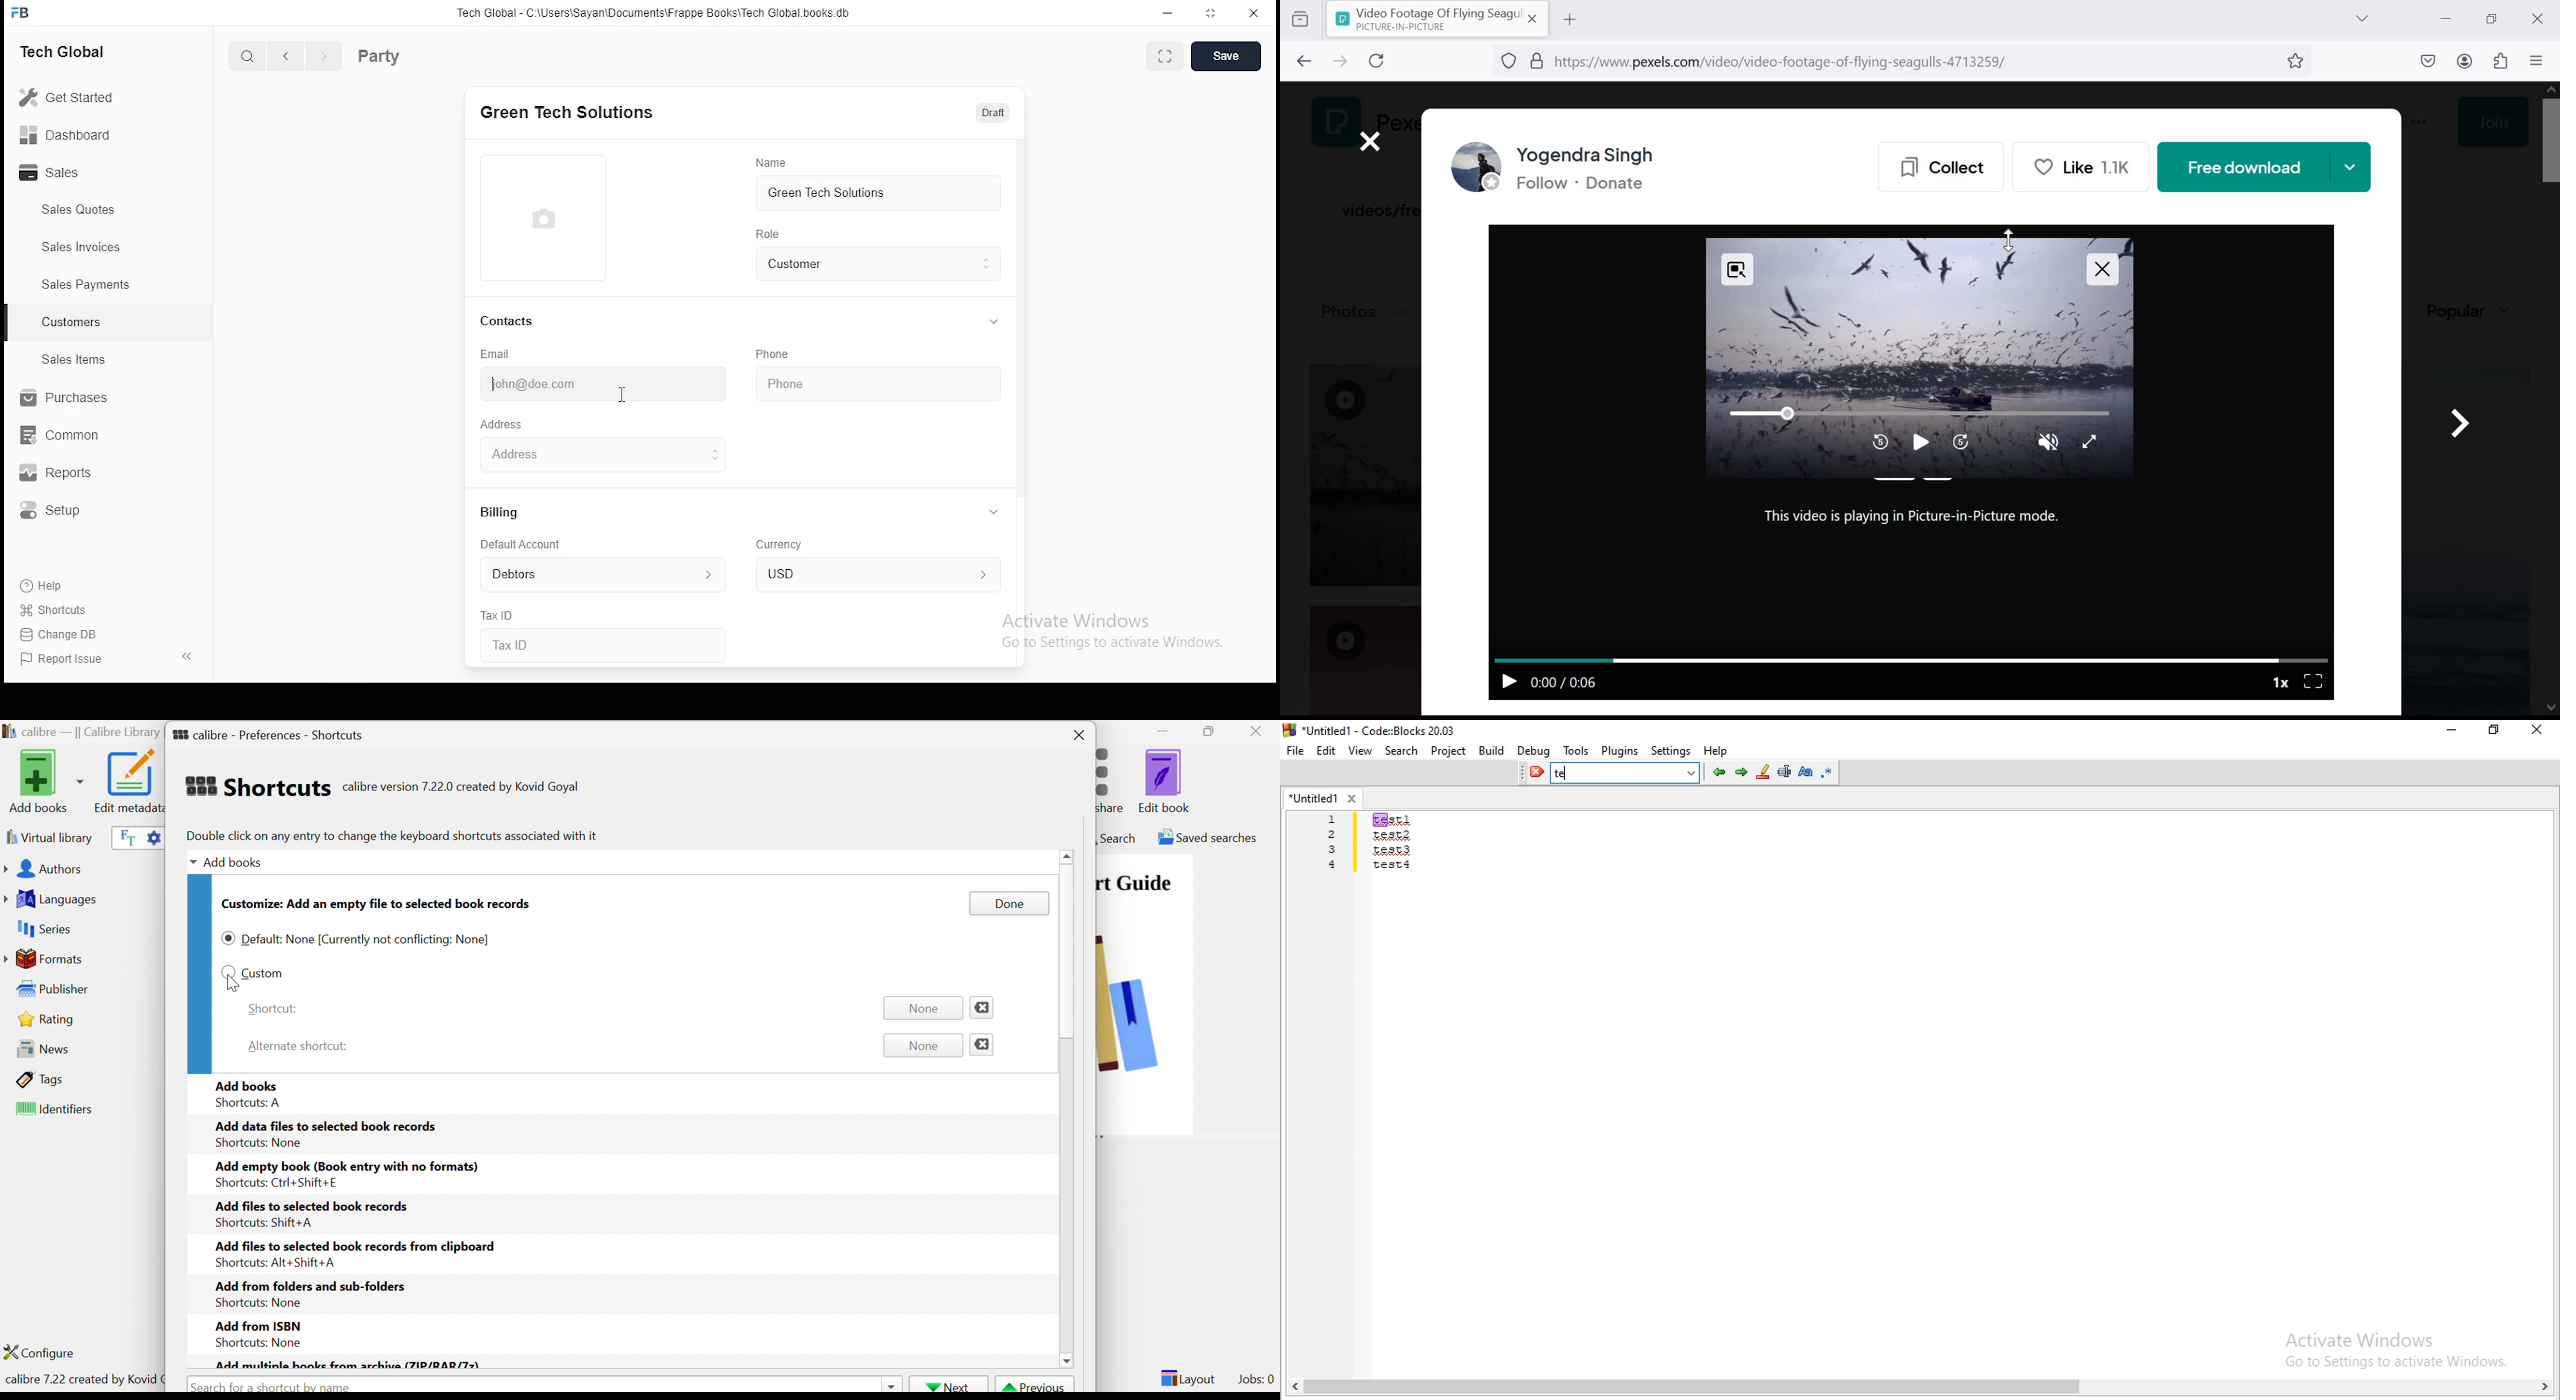 The width and height of the screenshot is (2576, 1400). Describe the element at coordinates (46, 870) in the screenshot. I see `Authors` at that location.